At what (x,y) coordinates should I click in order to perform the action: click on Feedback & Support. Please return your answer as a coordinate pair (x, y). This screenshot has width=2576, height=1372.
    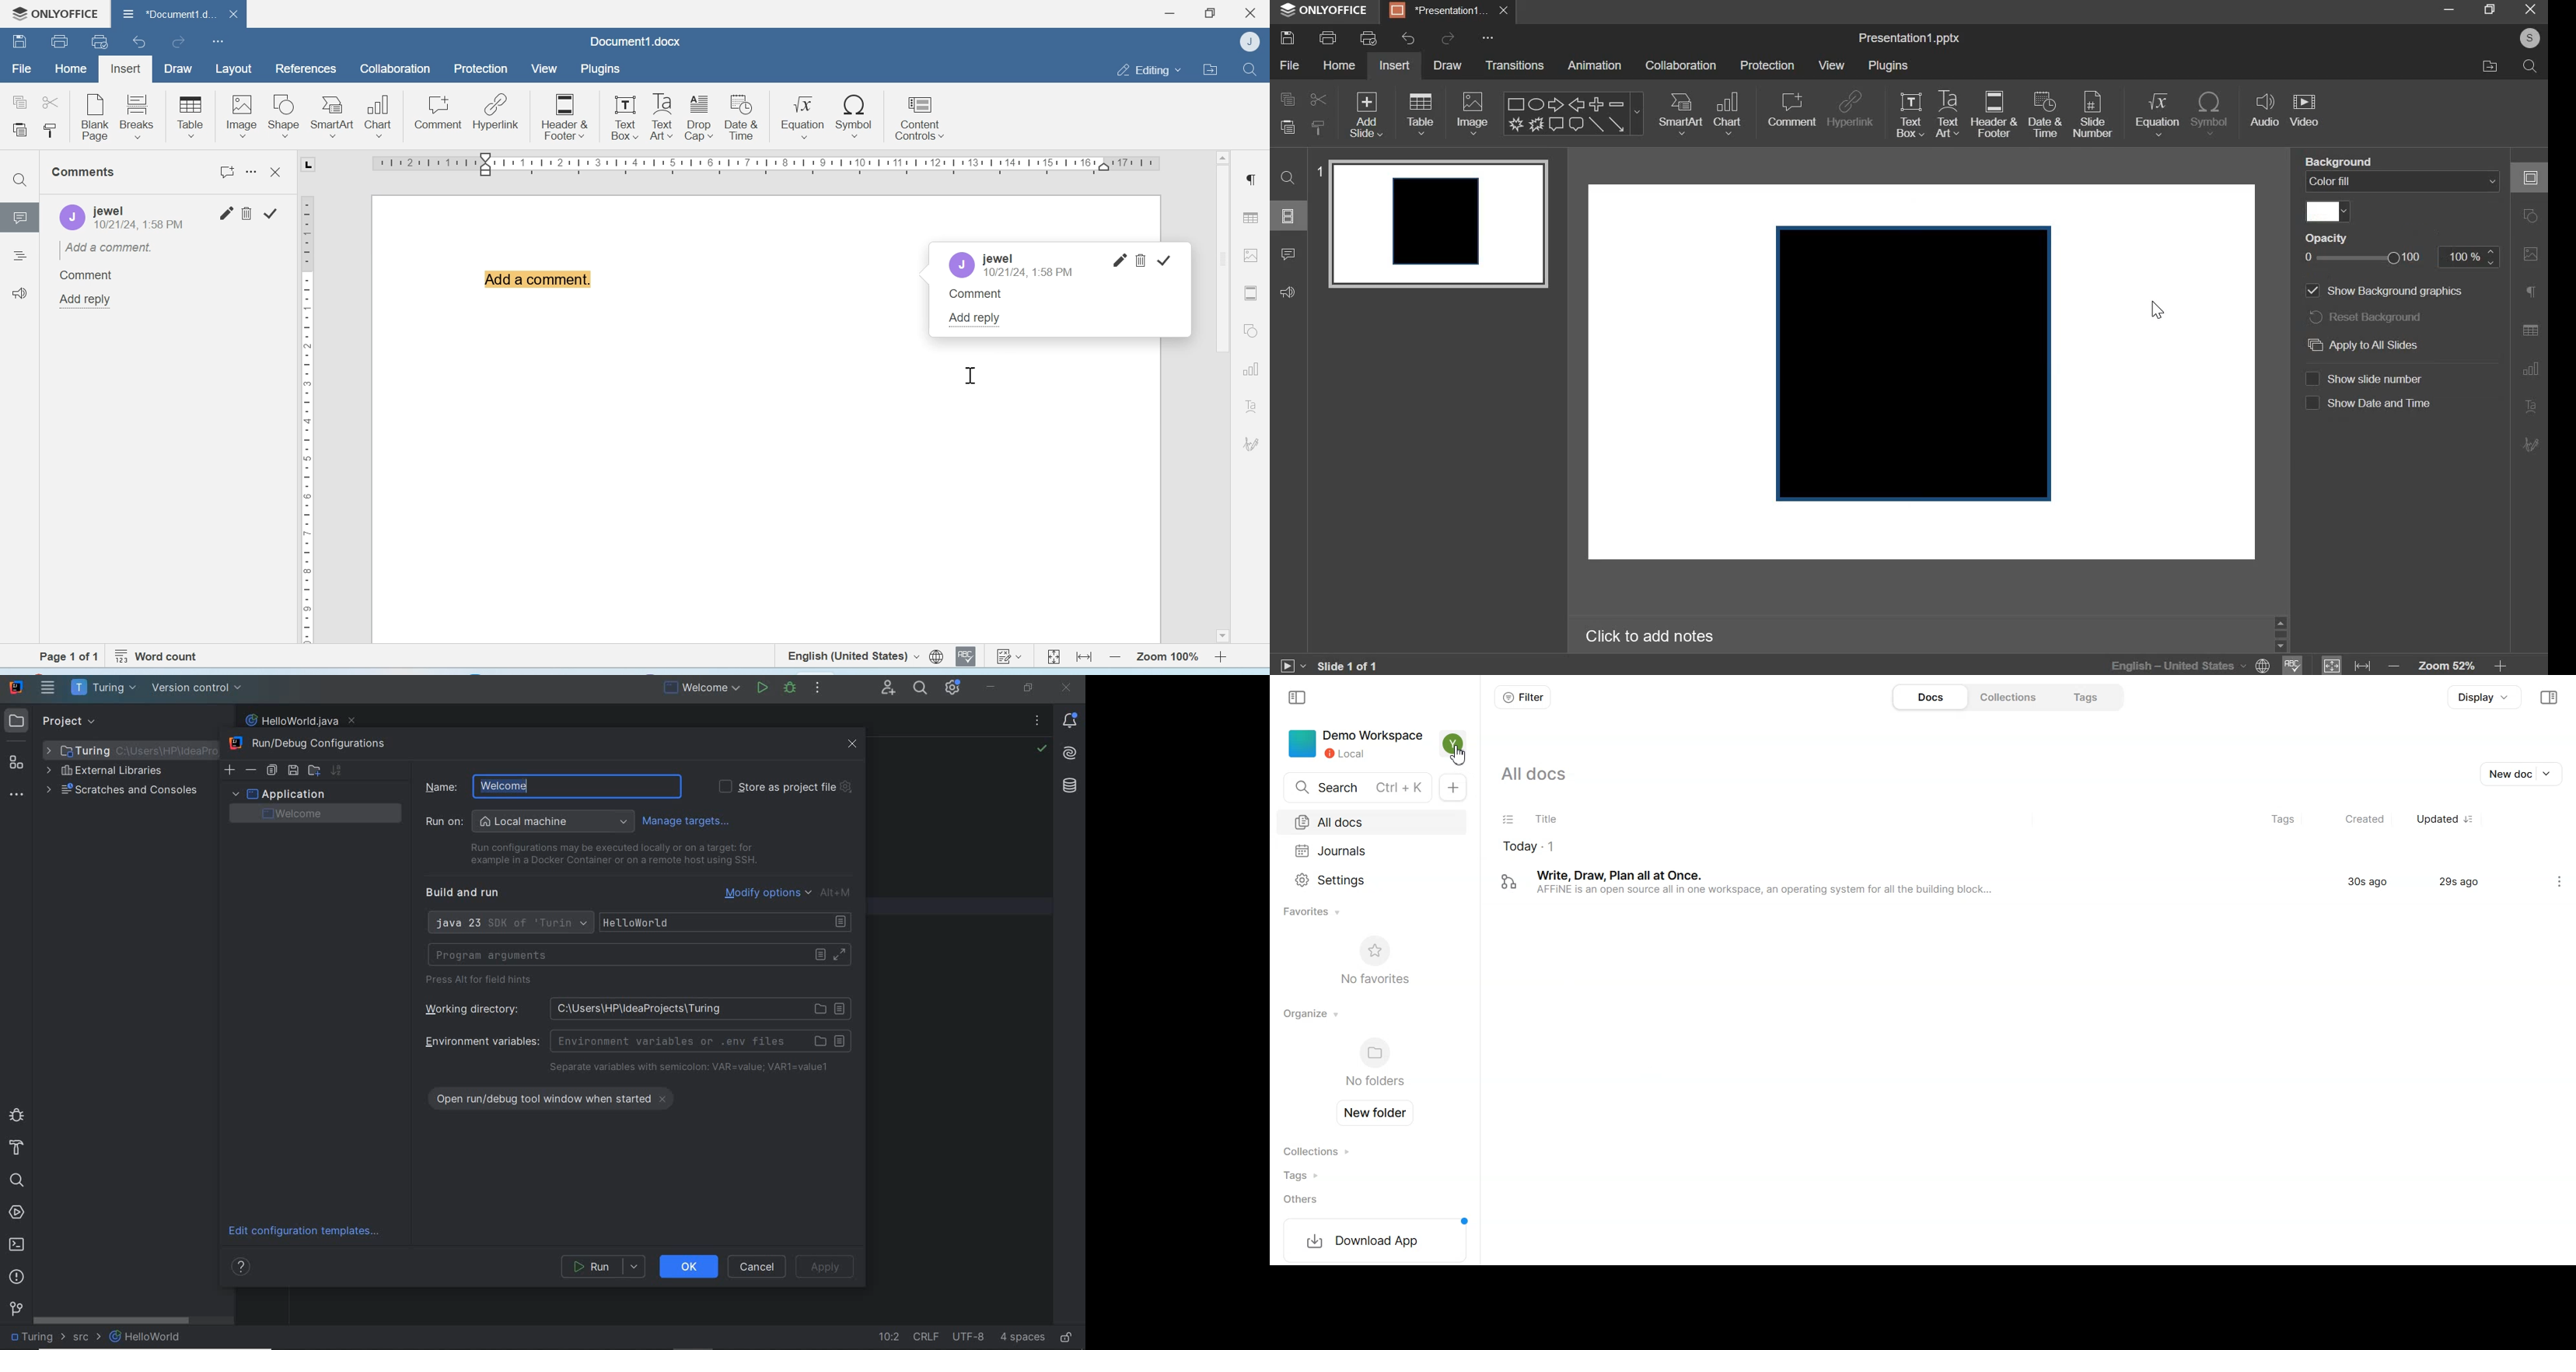
    Looking at the image, I should click on (21, 292).